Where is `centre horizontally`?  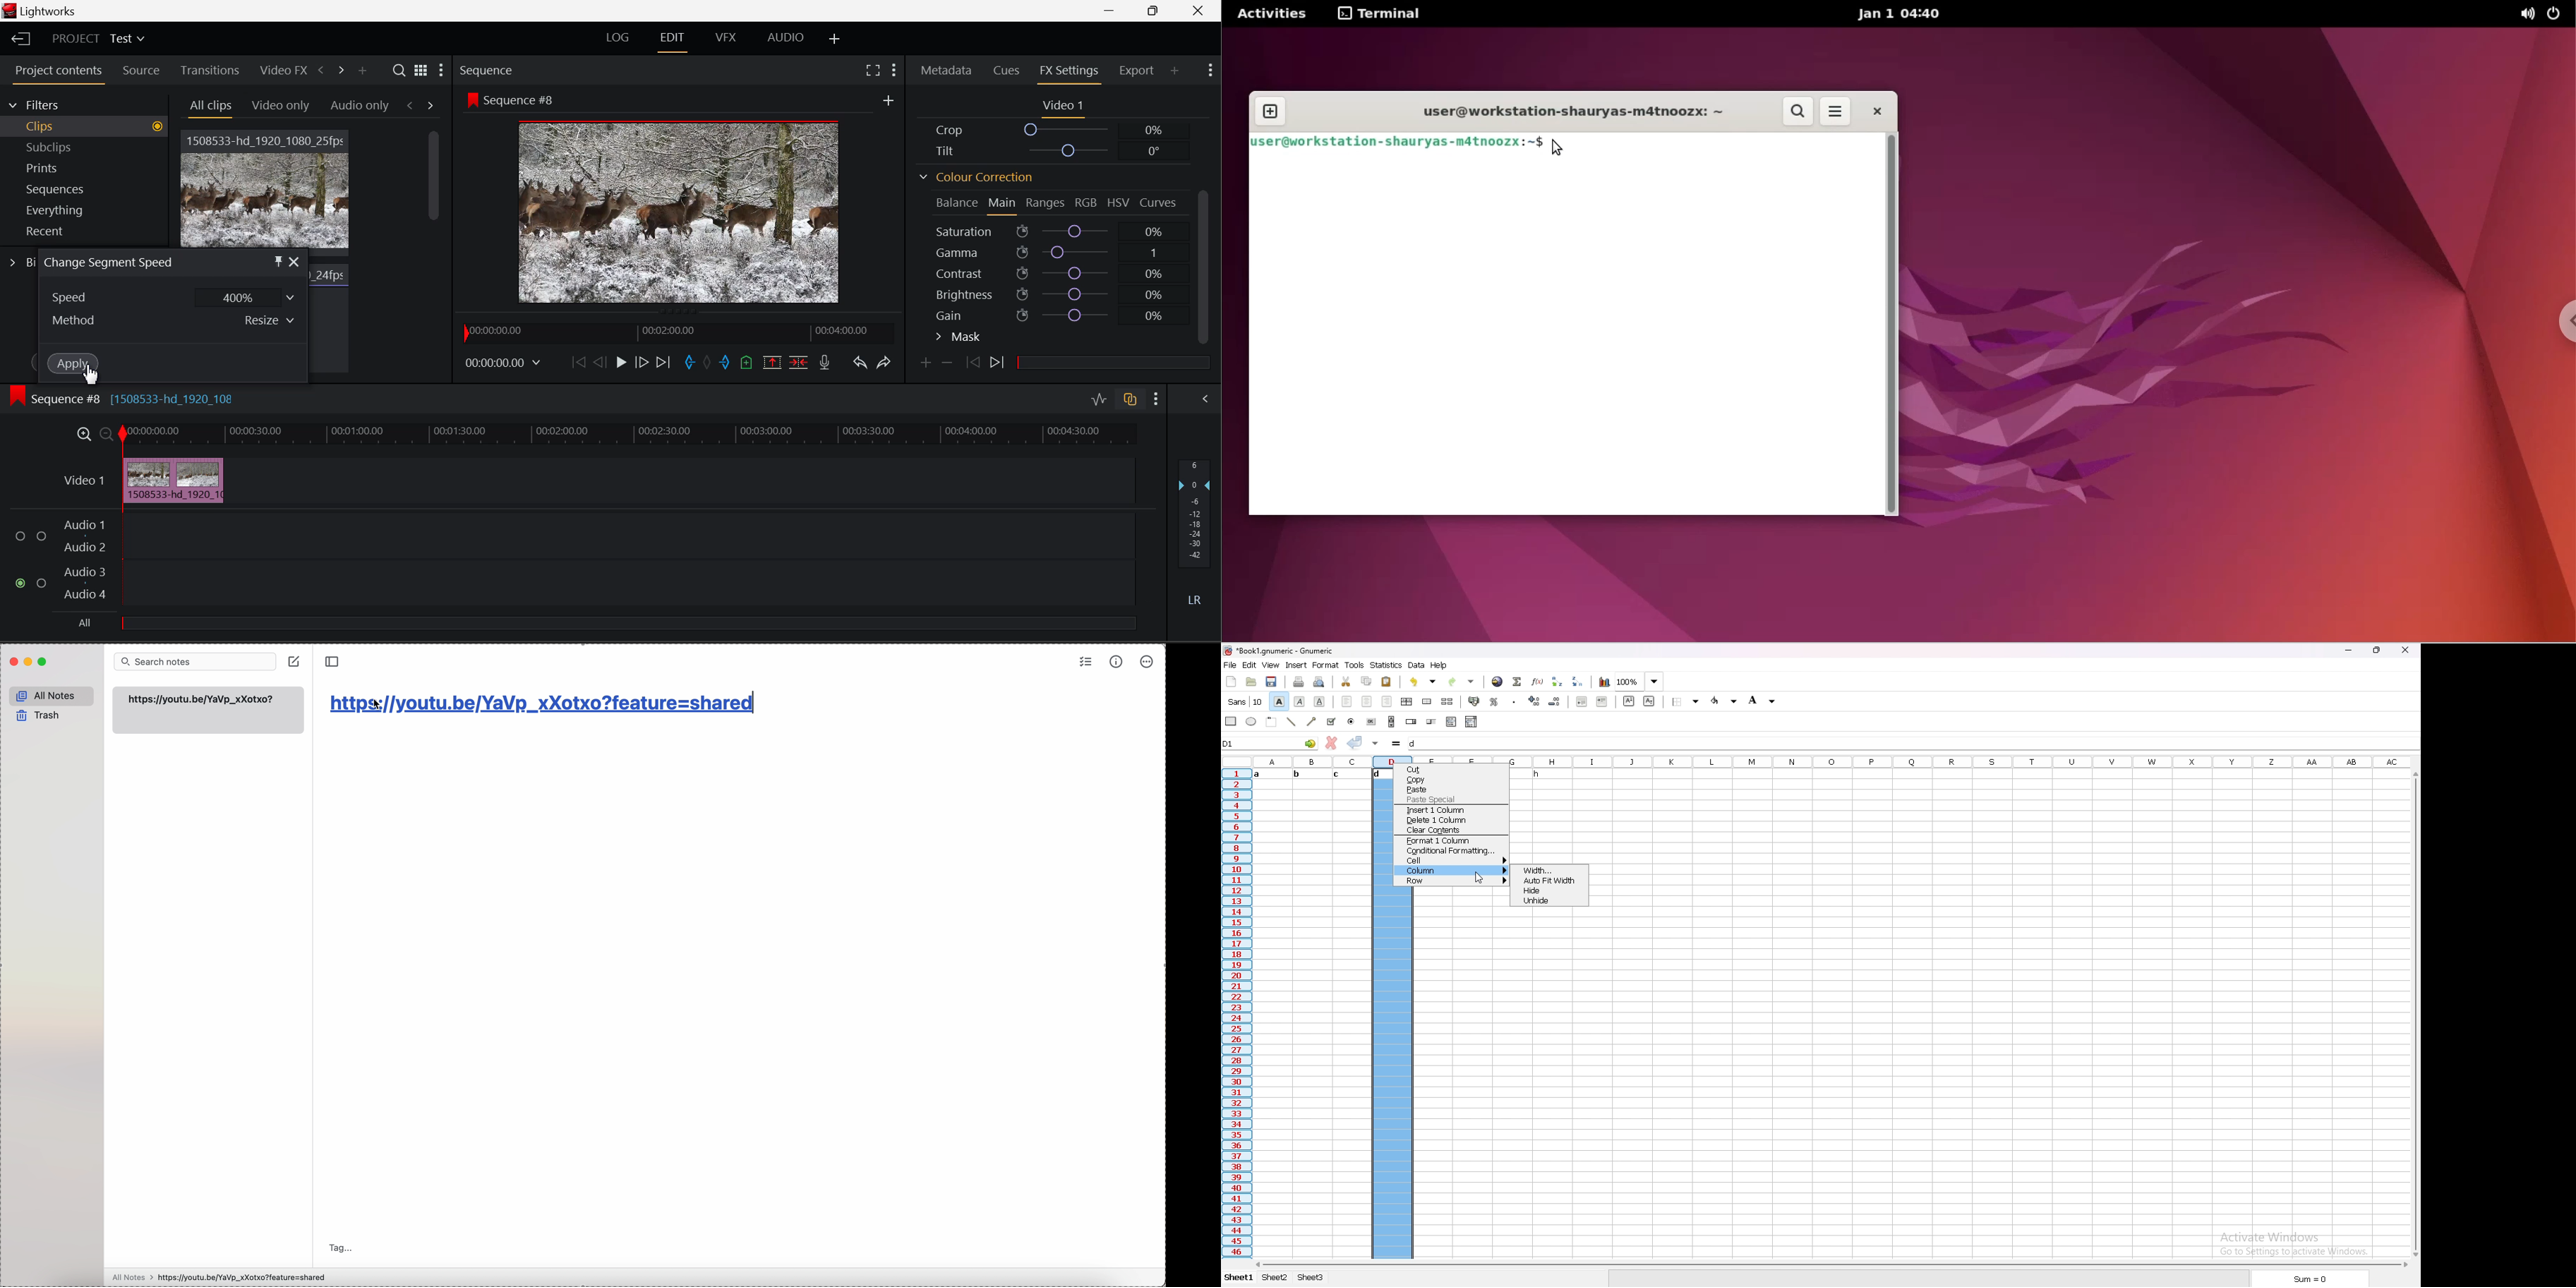
centre horizontally is located at coordinates (1407, 702).